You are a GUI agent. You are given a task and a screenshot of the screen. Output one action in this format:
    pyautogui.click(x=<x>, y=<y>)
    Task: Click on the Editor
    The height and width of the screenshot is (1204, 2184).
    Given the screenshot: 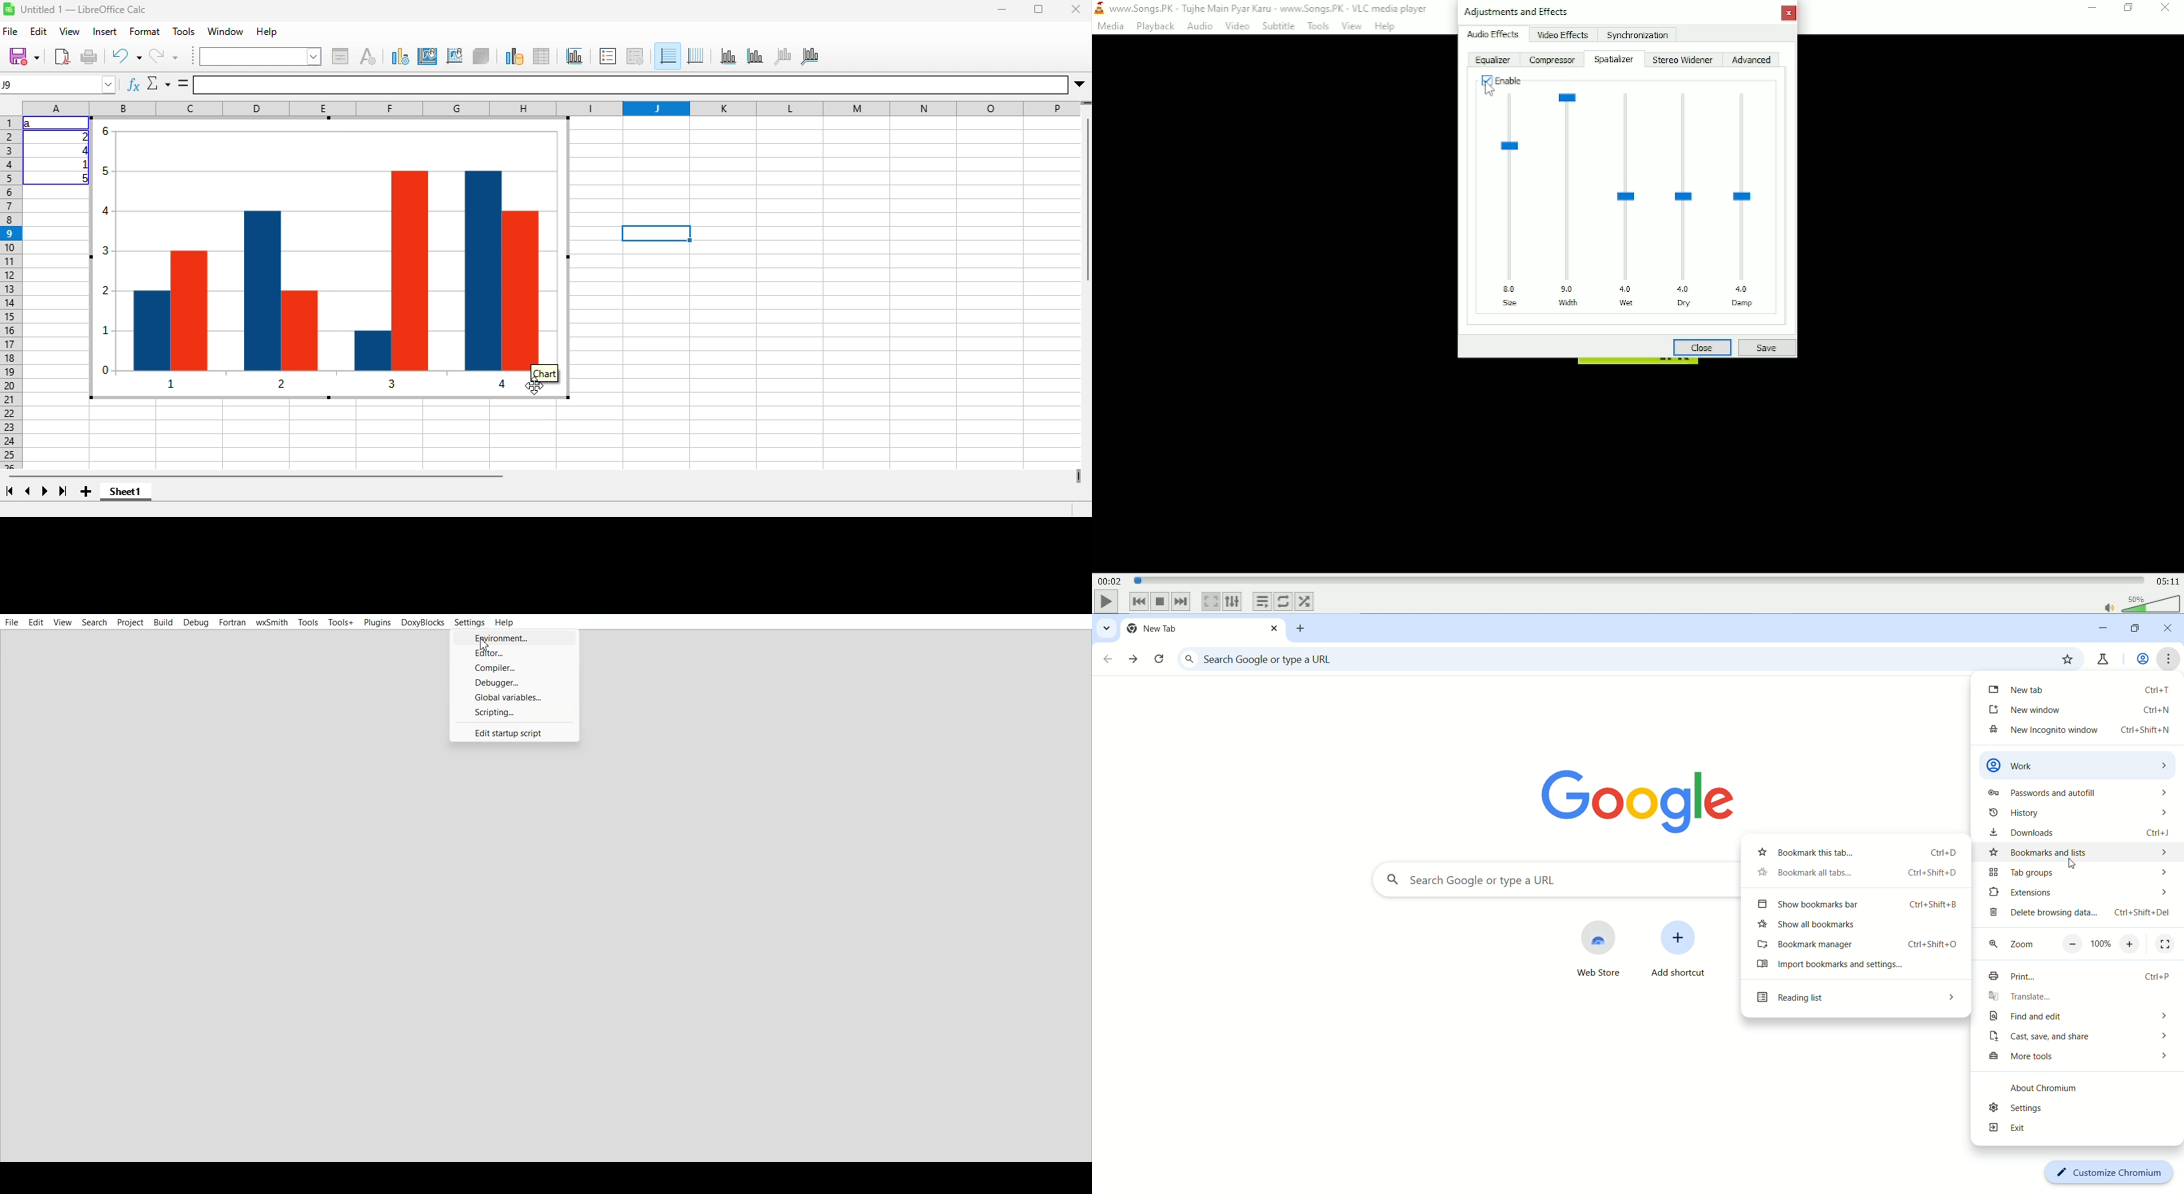 What is the action you would take?
    pyautogui.click(x=515, y=652)
    